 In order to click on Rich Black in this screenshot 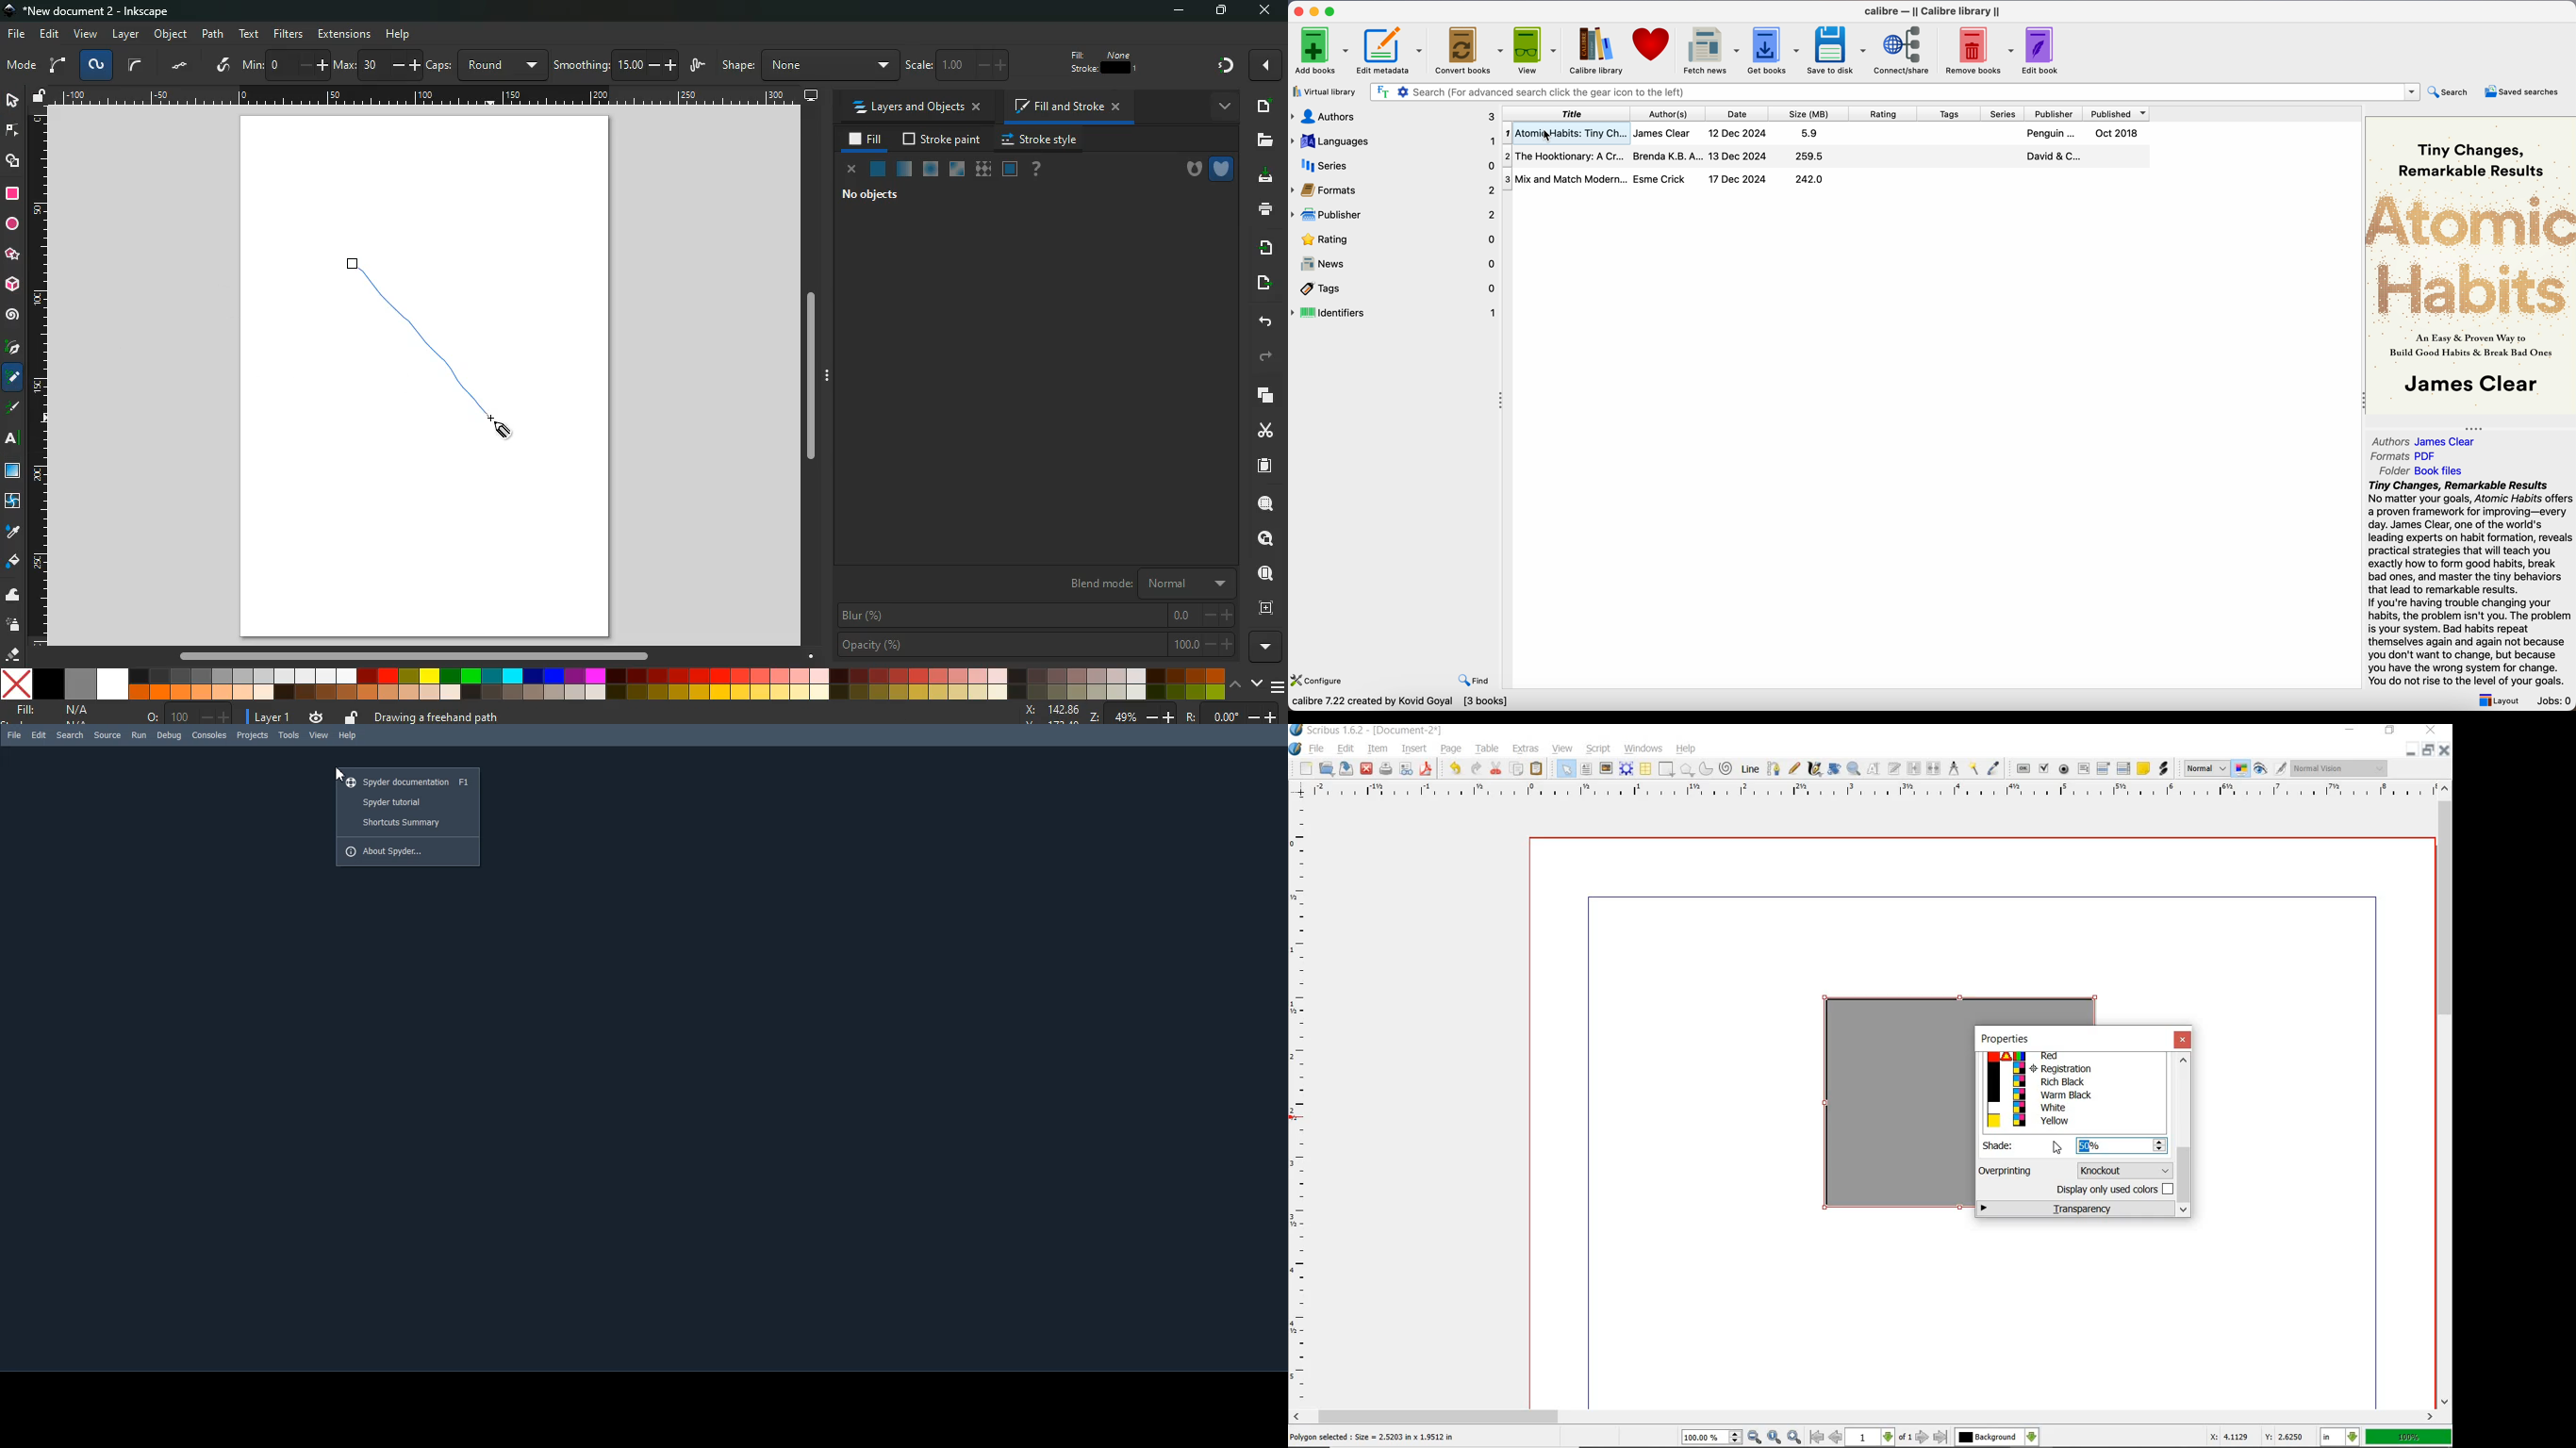, I will do `click(2073, 1083)`.